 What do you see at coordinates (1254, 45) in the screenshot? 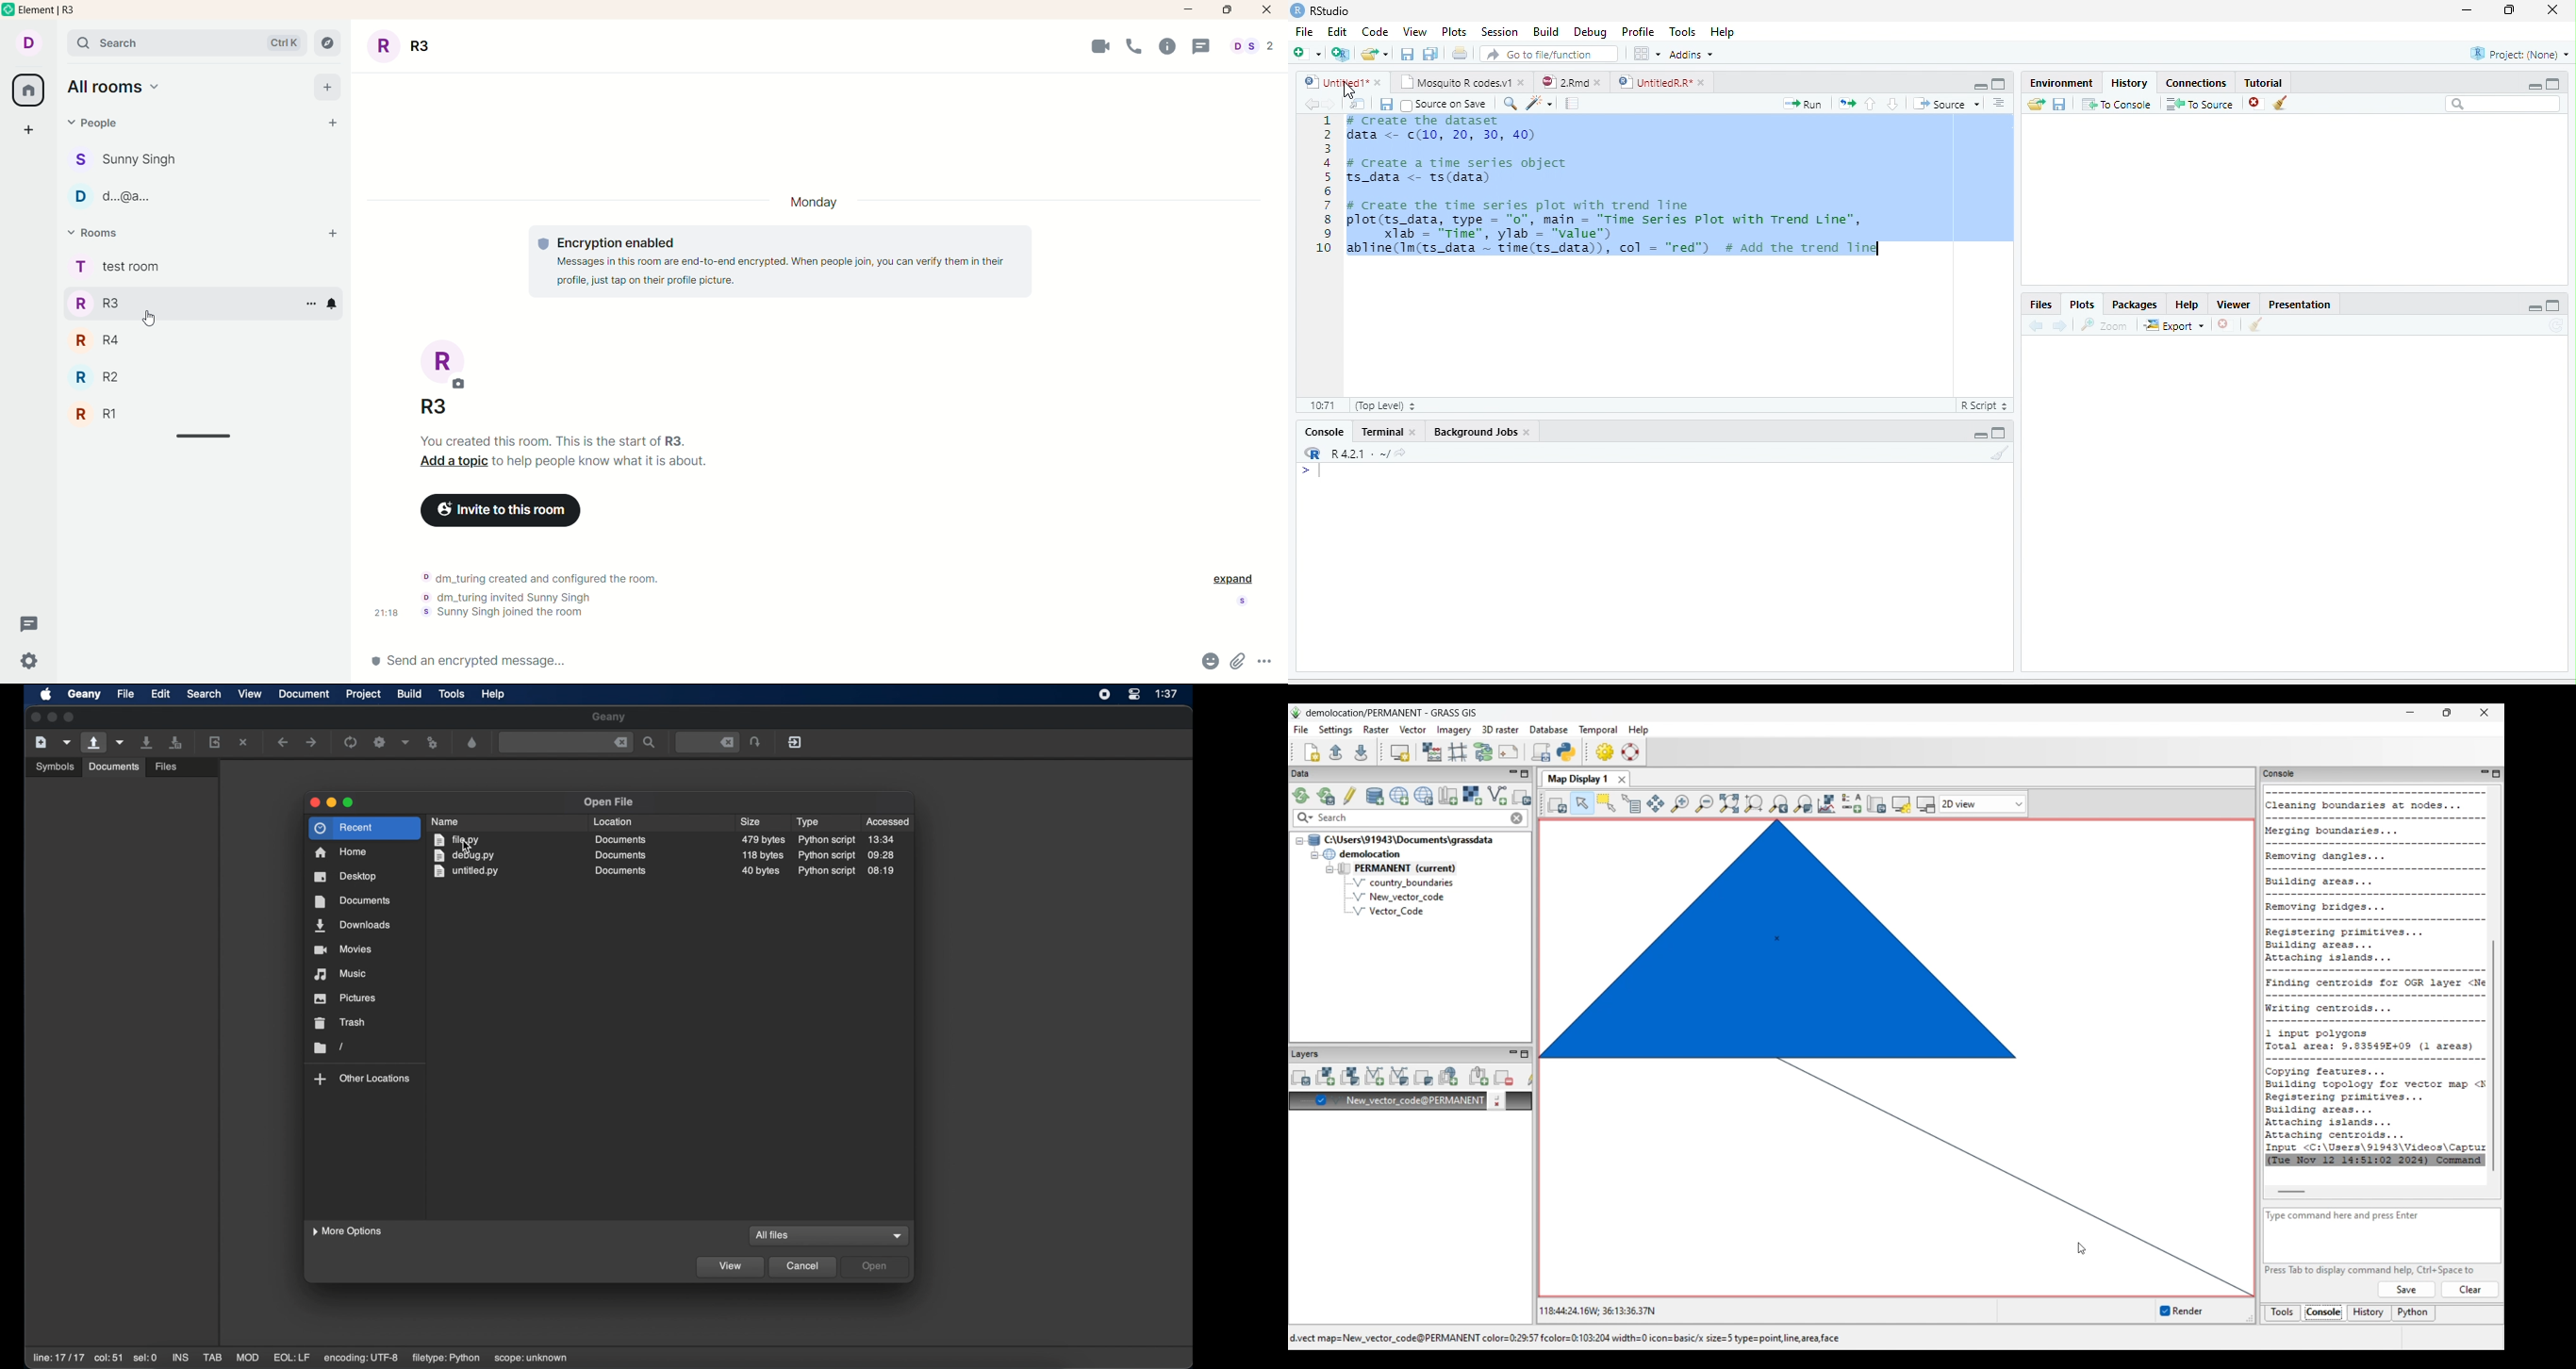
I see `people` at bounding box center [1254, 45].